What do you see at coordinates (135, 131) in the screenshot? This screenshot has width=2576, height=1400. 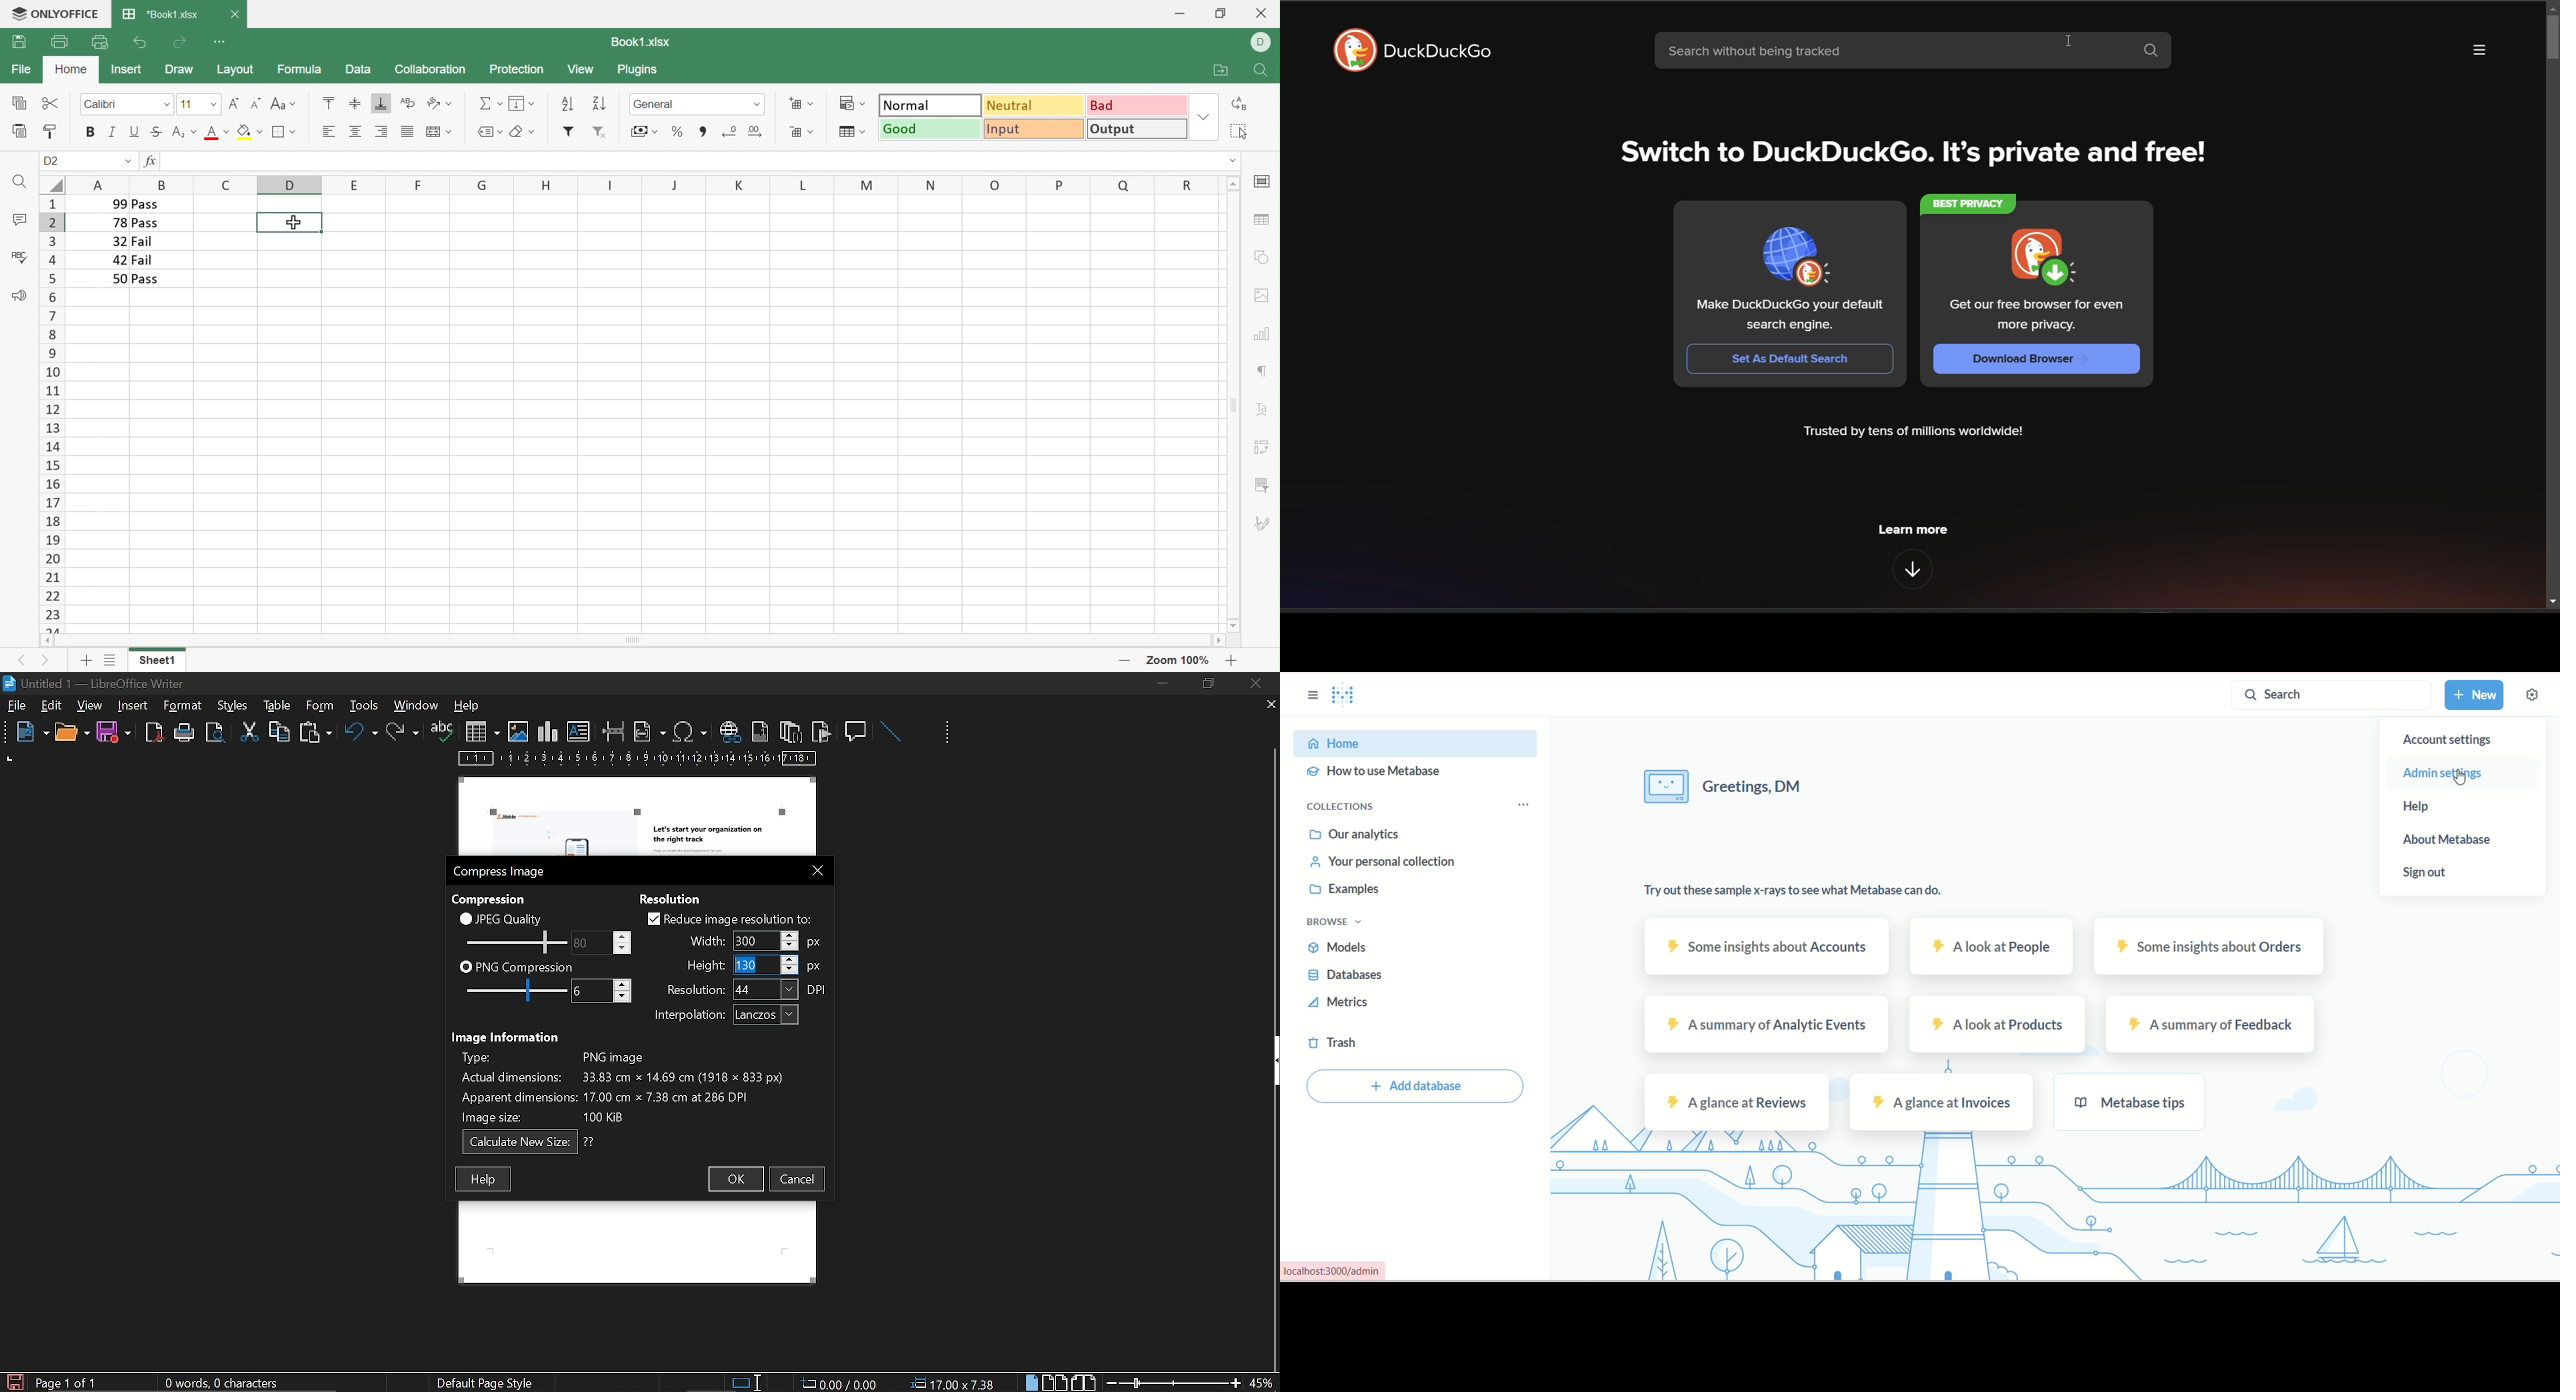 I see `Underline` at bounding box center [135, 131].